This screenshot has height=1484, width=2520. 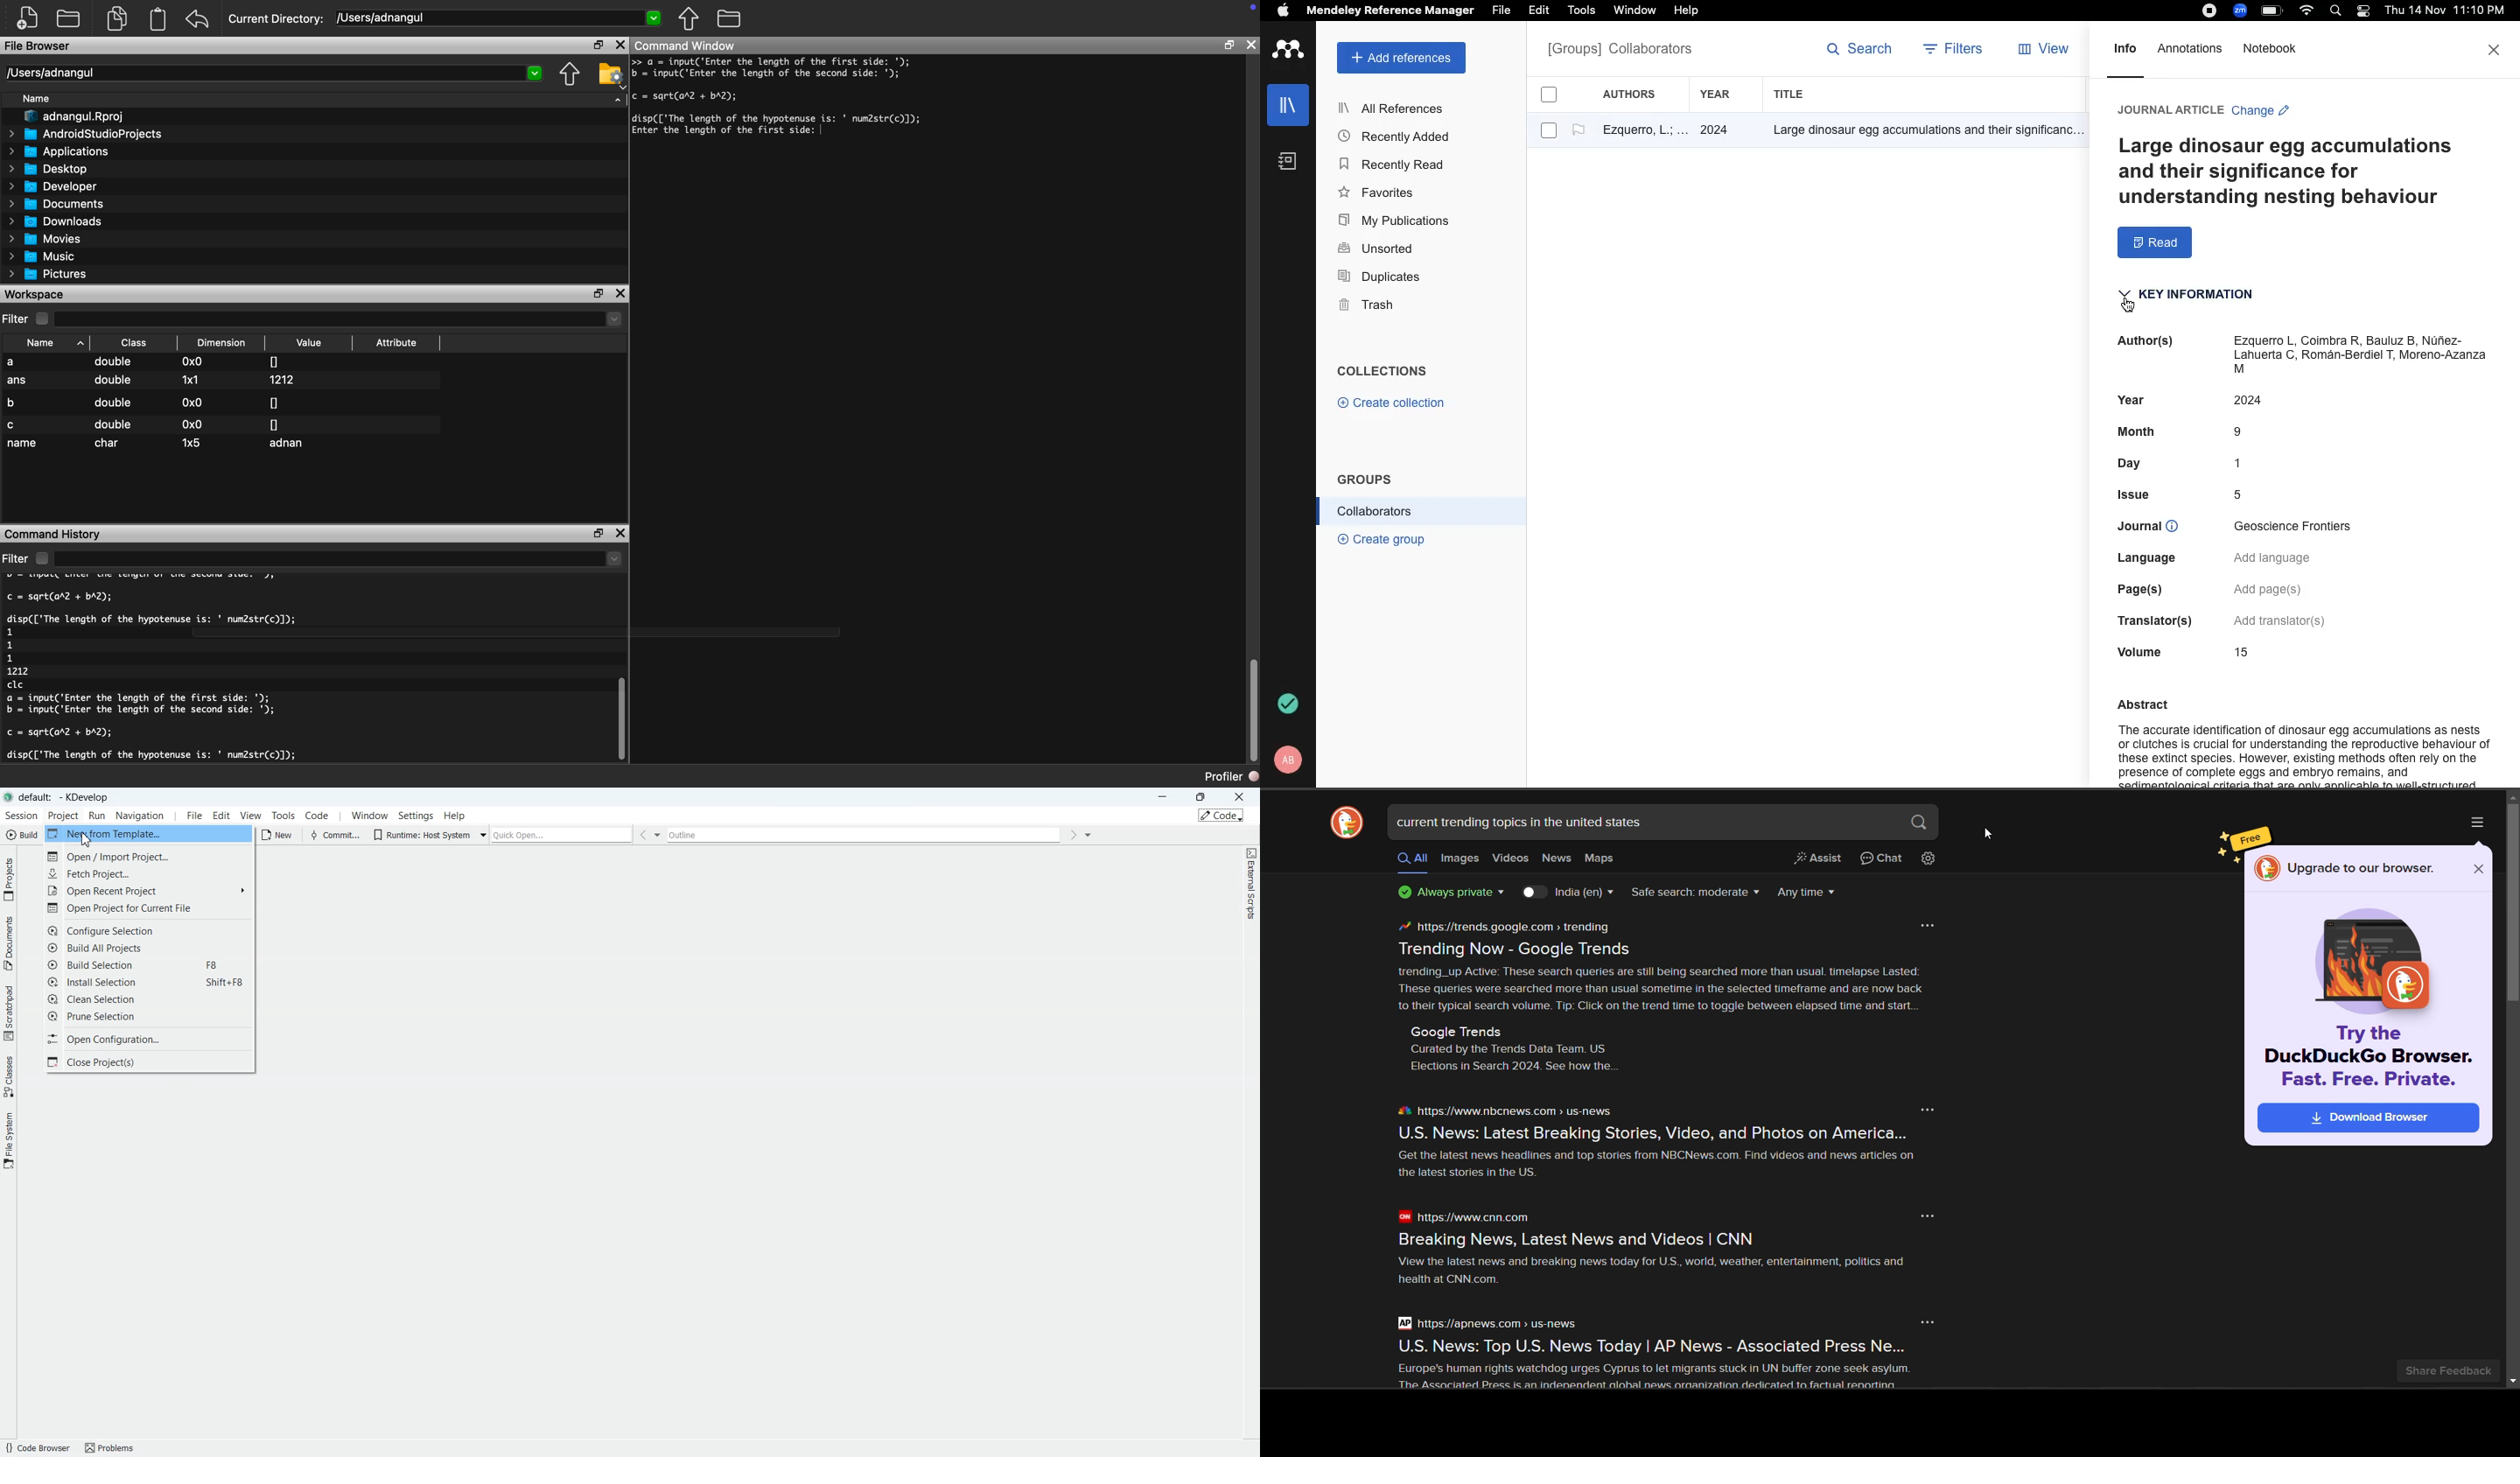 I want to click on 0x0, so click(x=193, y=402).